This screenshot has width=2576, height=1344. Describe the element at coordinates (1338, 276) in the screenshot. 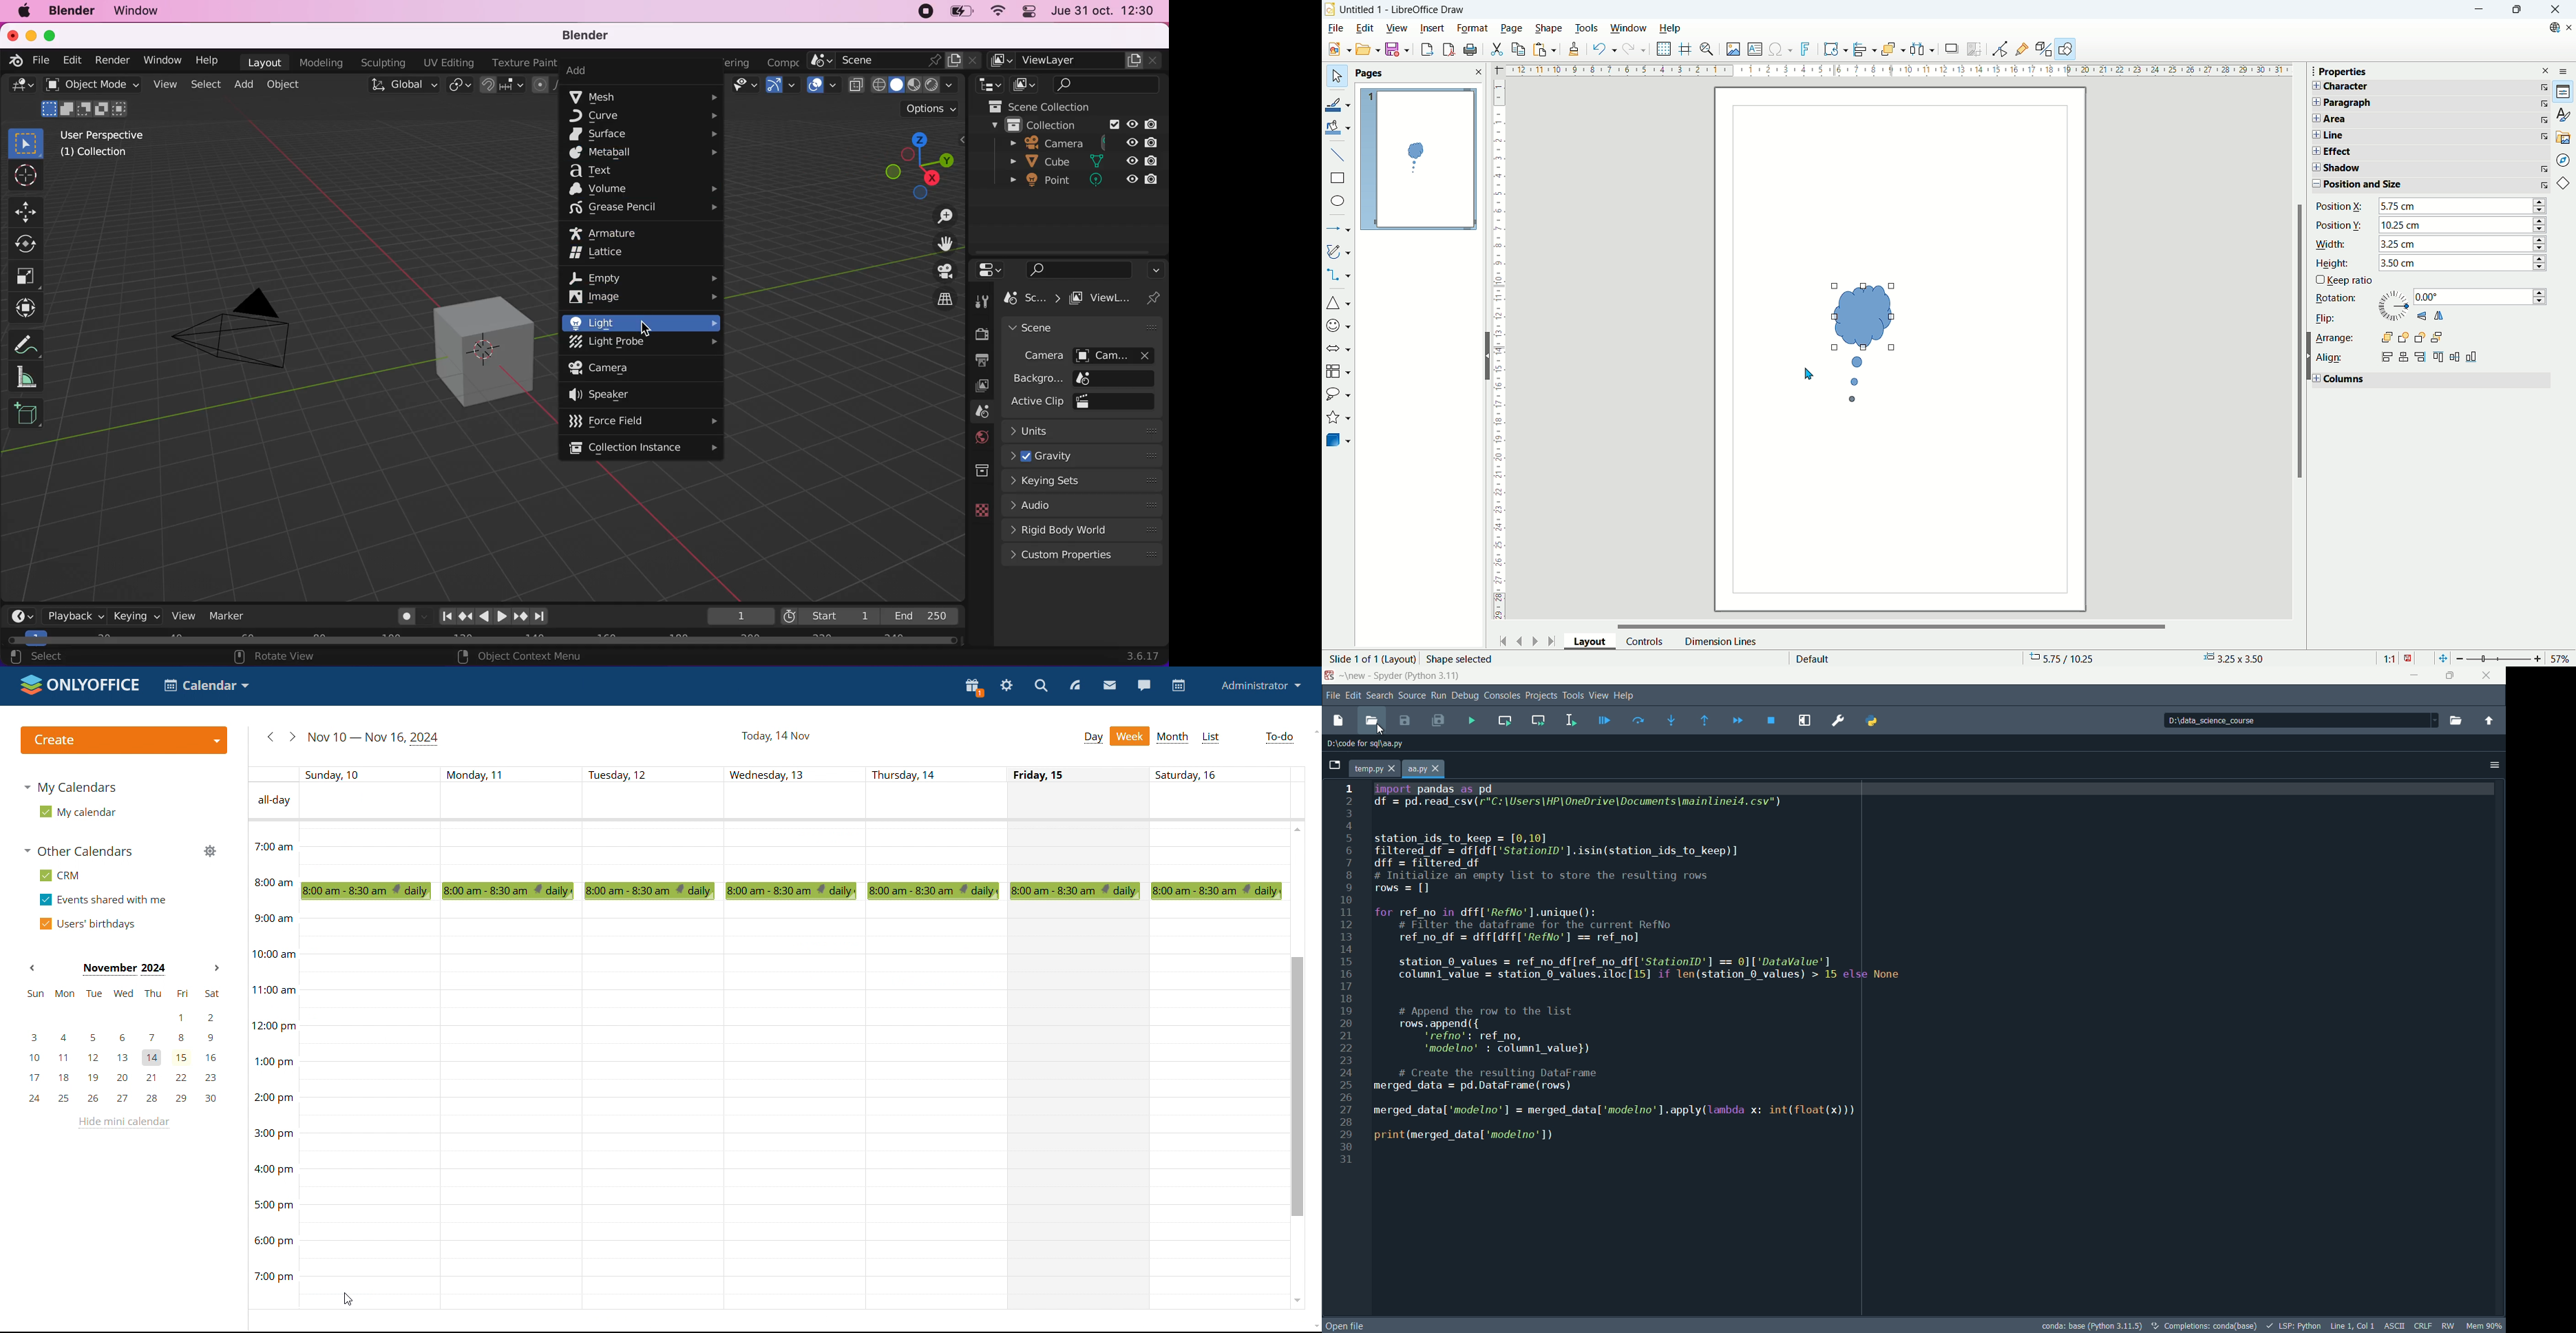

I see `connectors` at that location.